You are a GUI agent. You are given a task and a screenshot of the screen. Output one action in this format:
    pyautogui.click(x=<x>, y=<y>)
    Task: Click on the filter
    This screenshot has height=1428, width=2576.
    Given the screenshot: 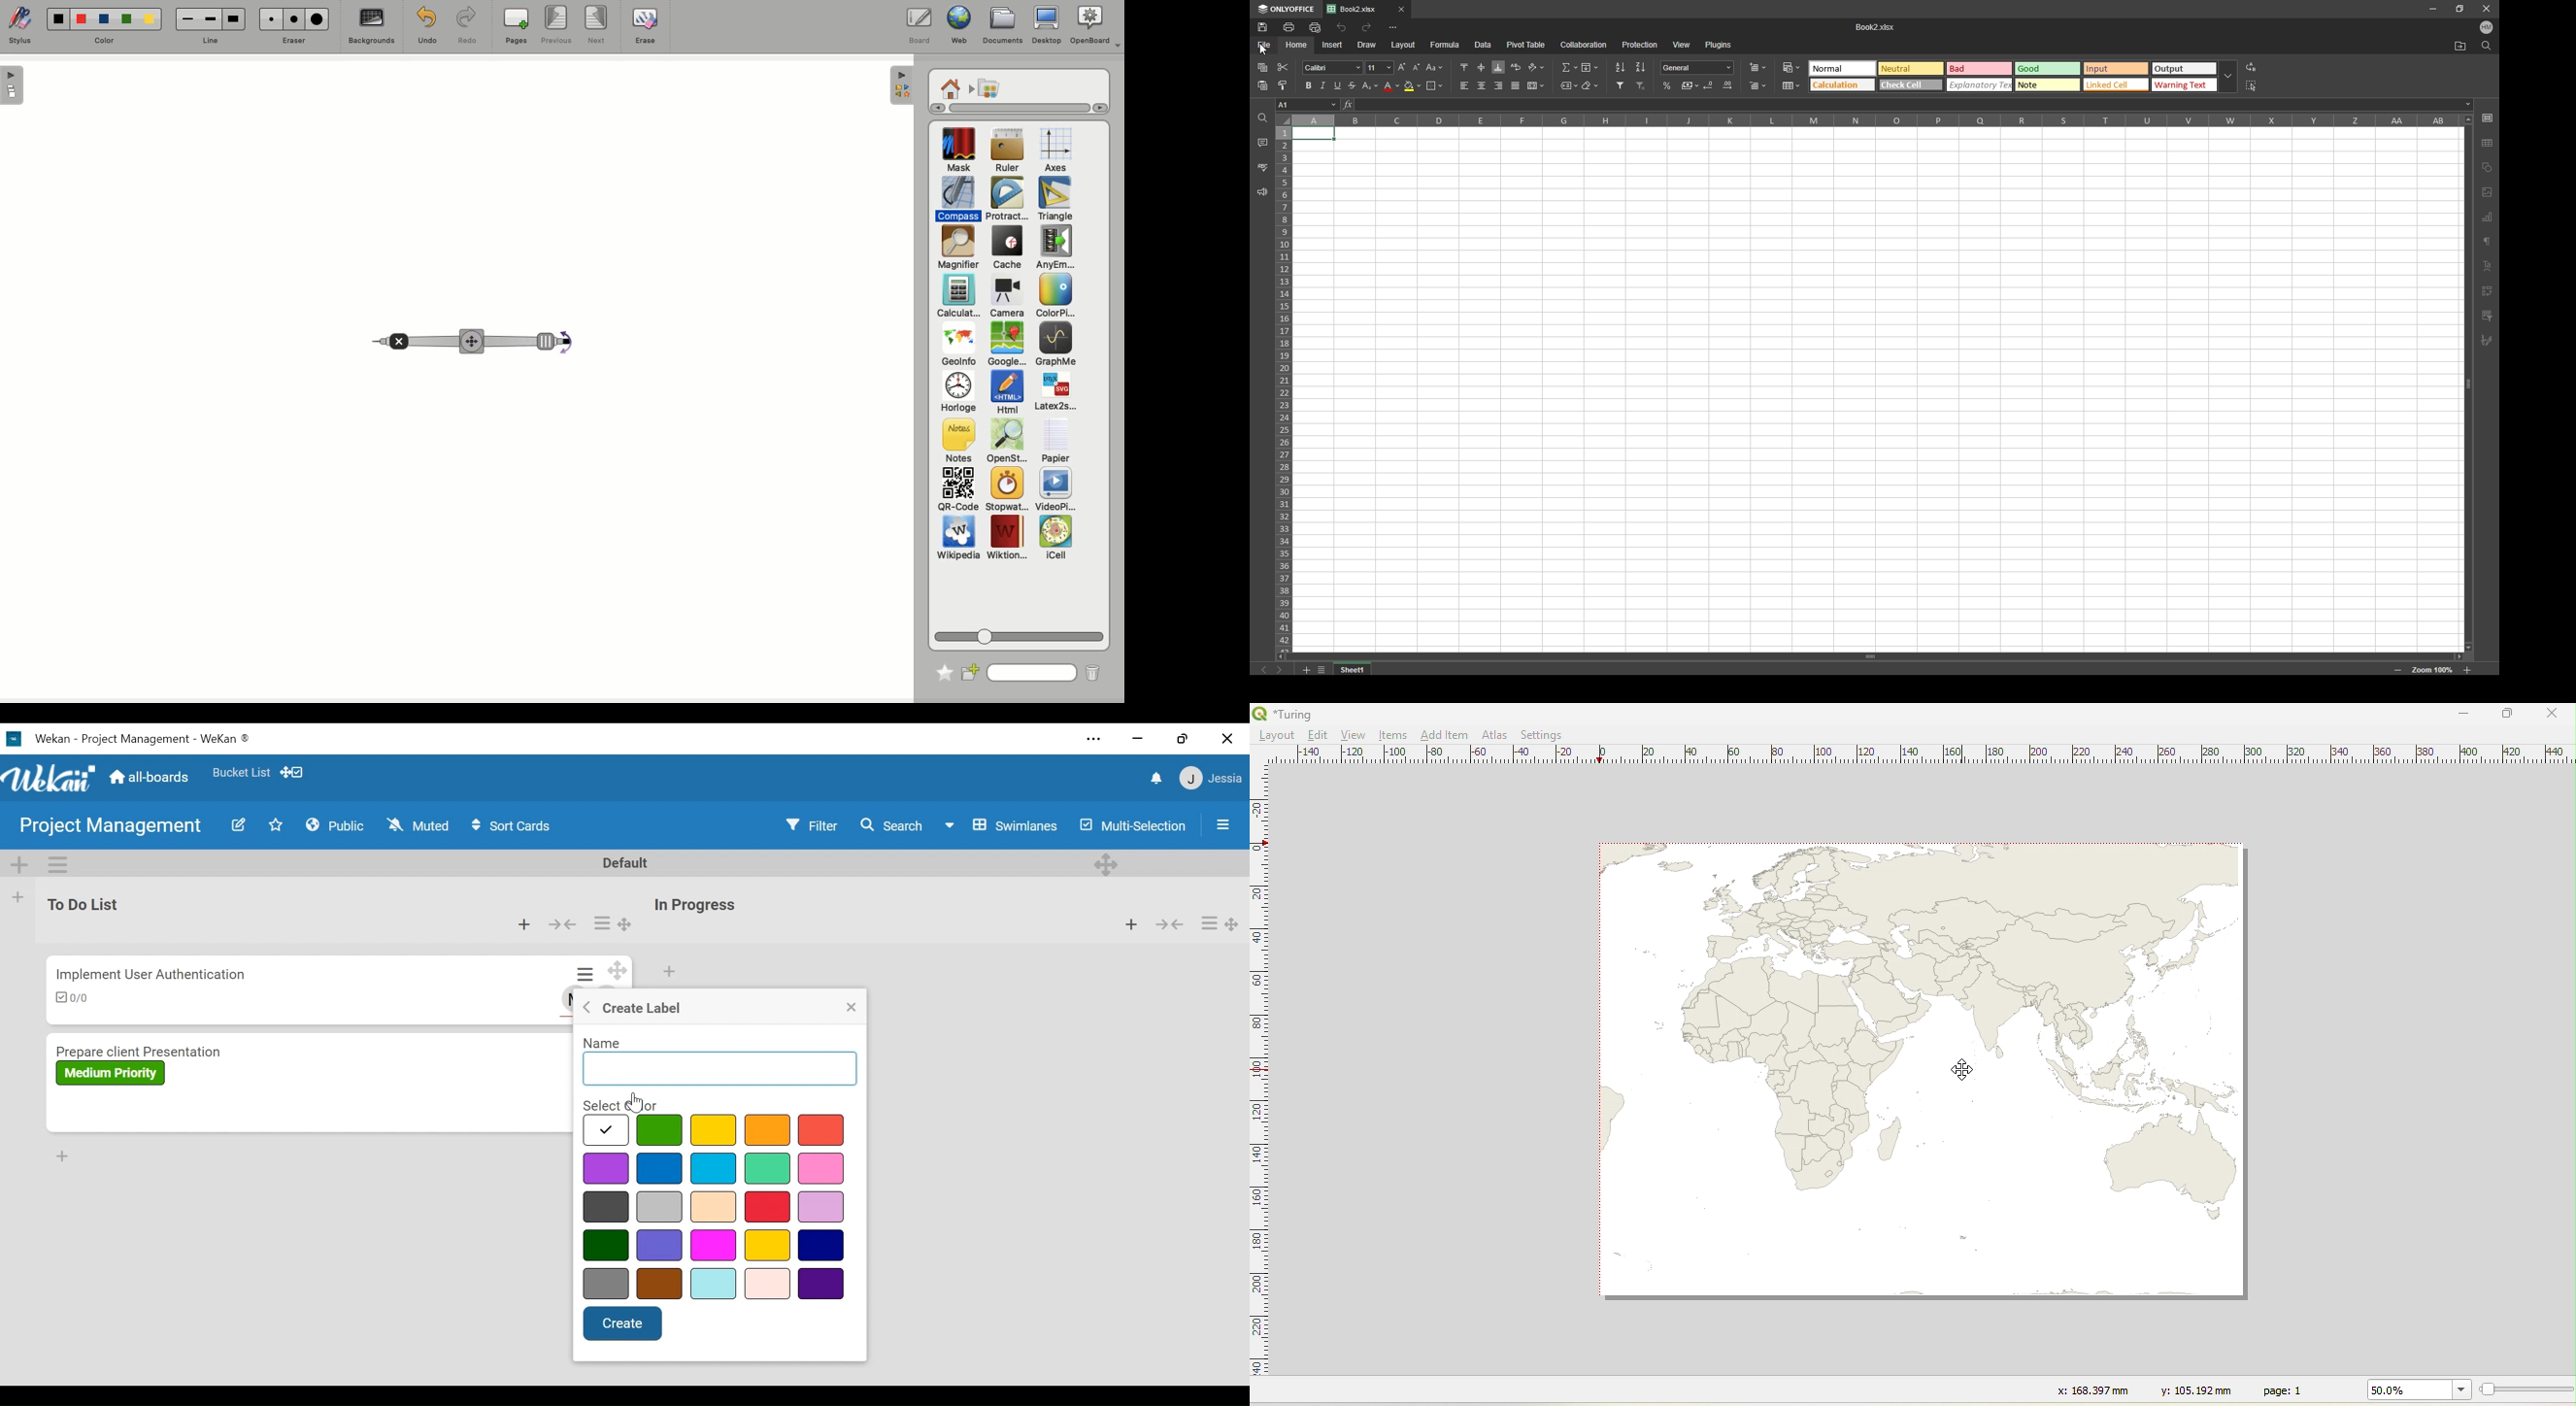 What is the action you would take?
    pyautogui.click(x=2487, y=316)
    